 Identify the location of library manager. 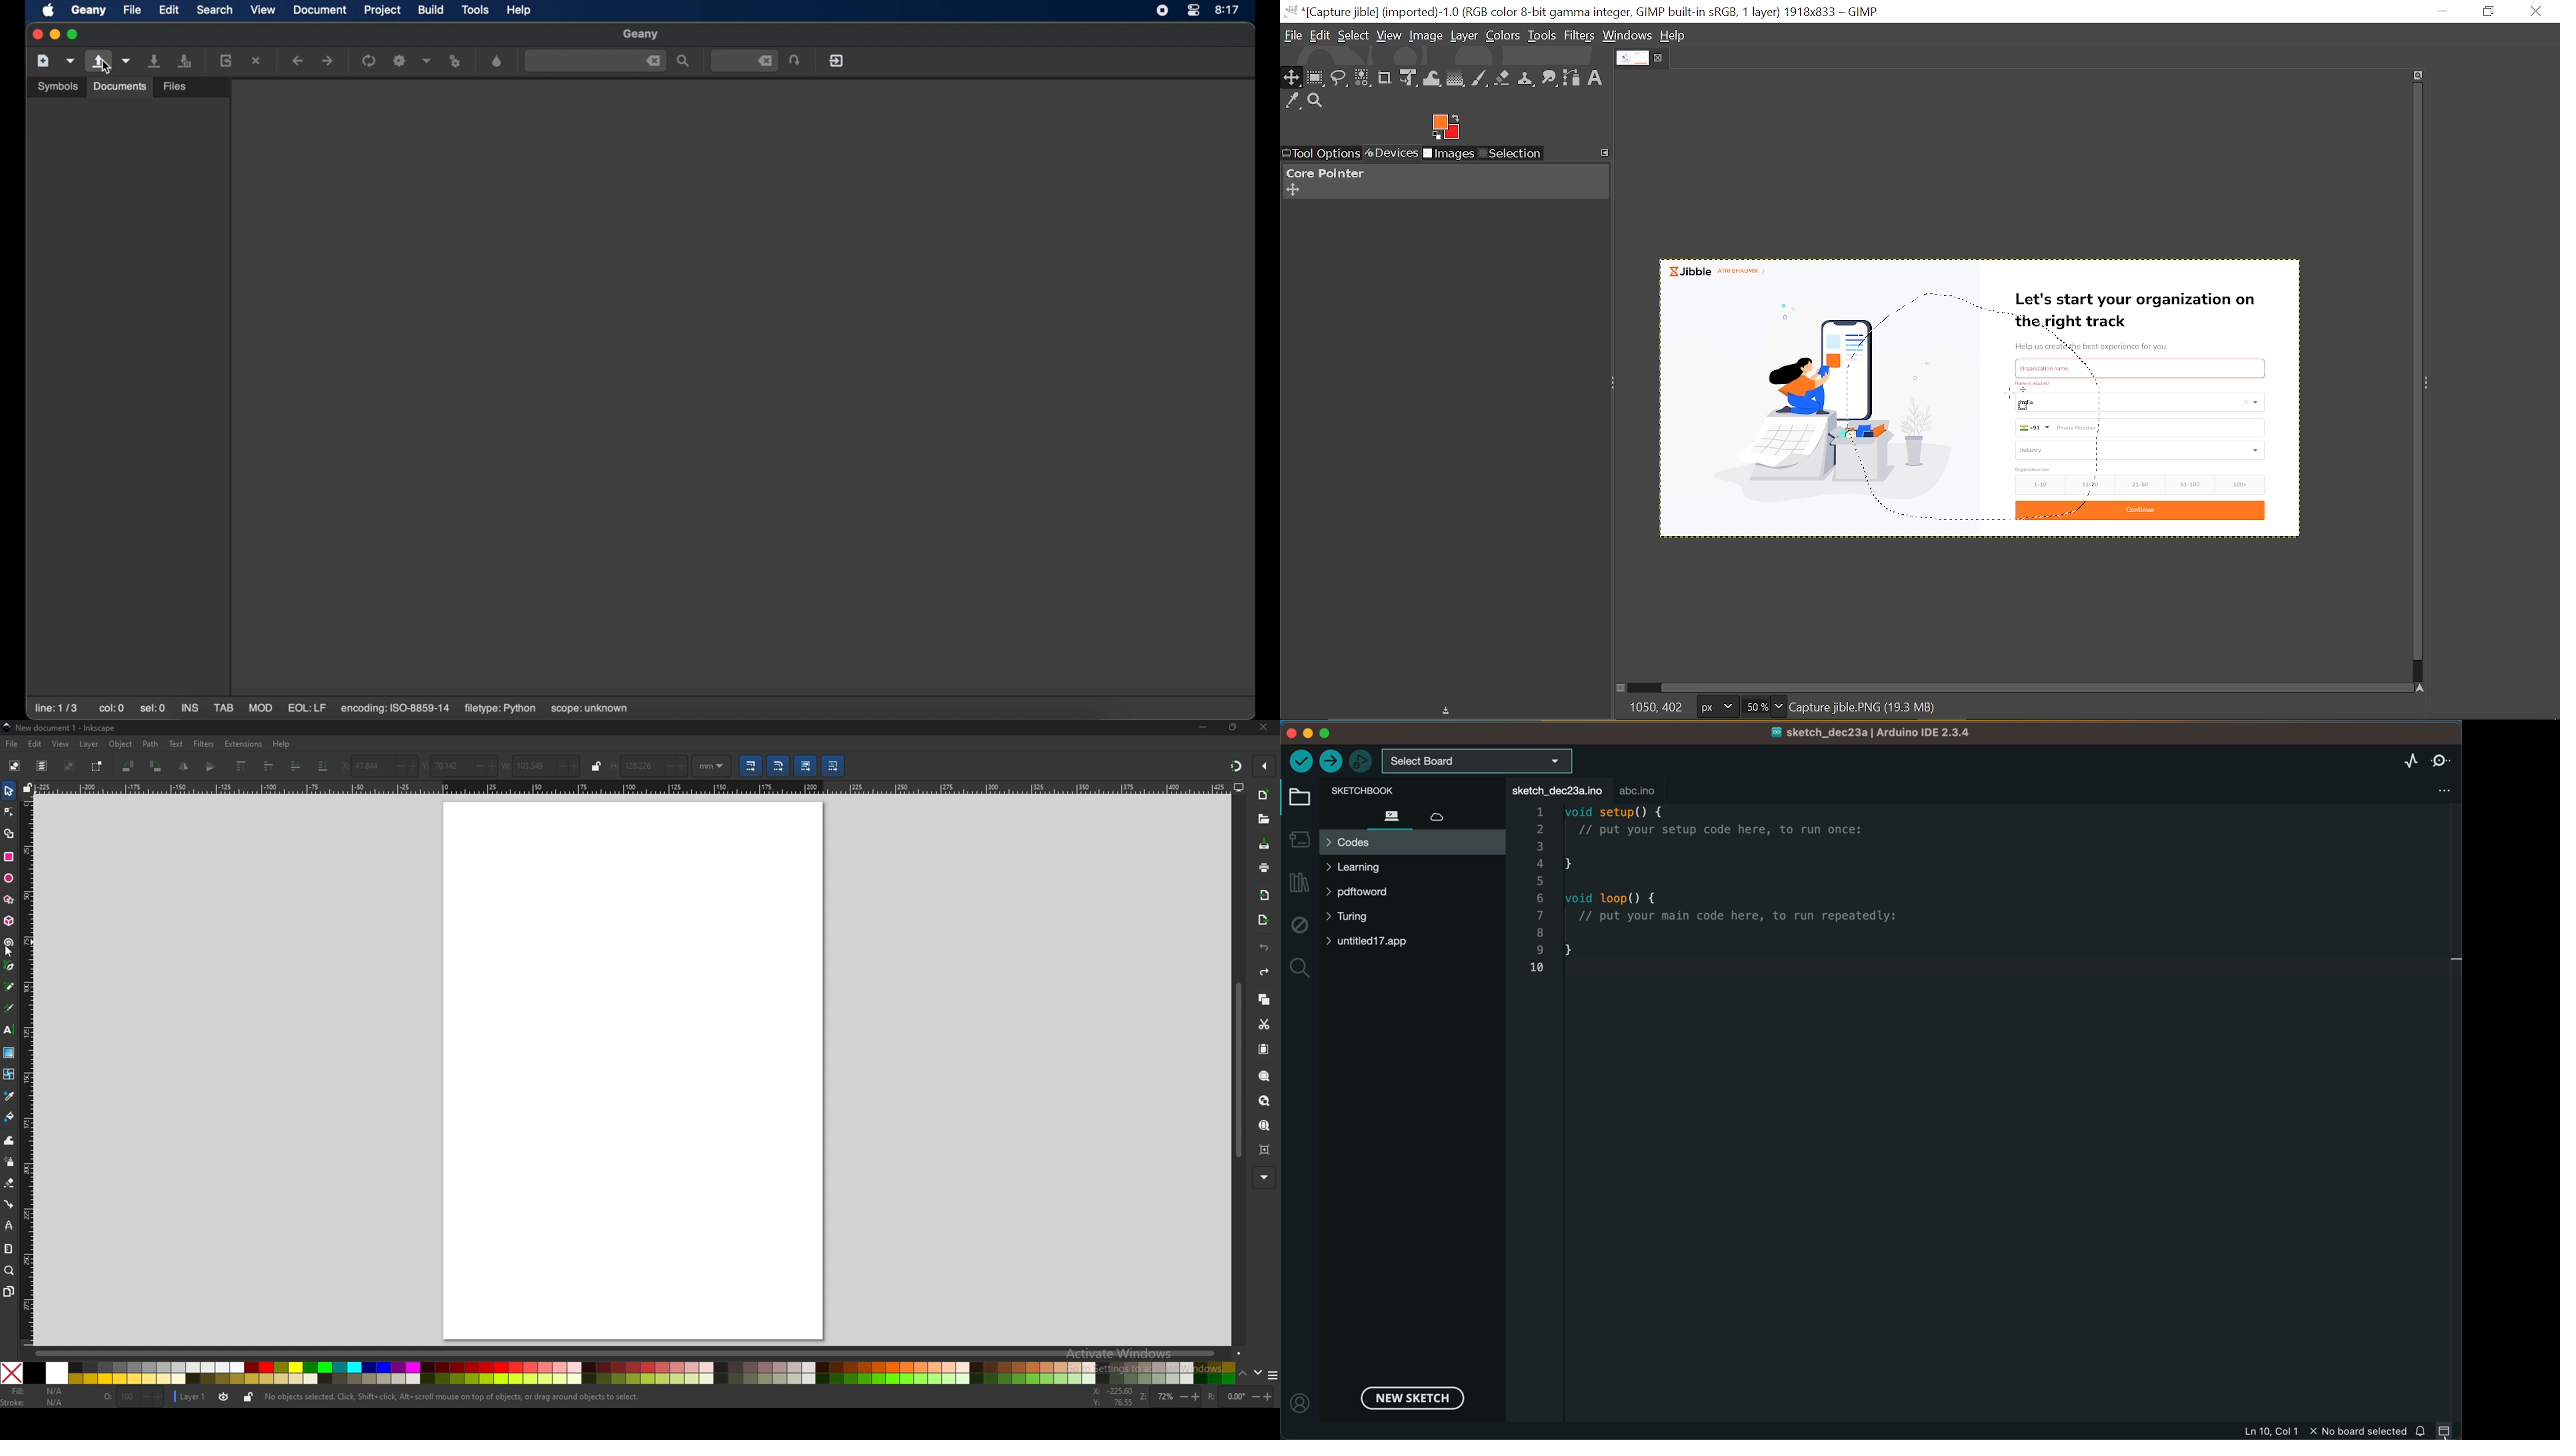
(1299, 882).